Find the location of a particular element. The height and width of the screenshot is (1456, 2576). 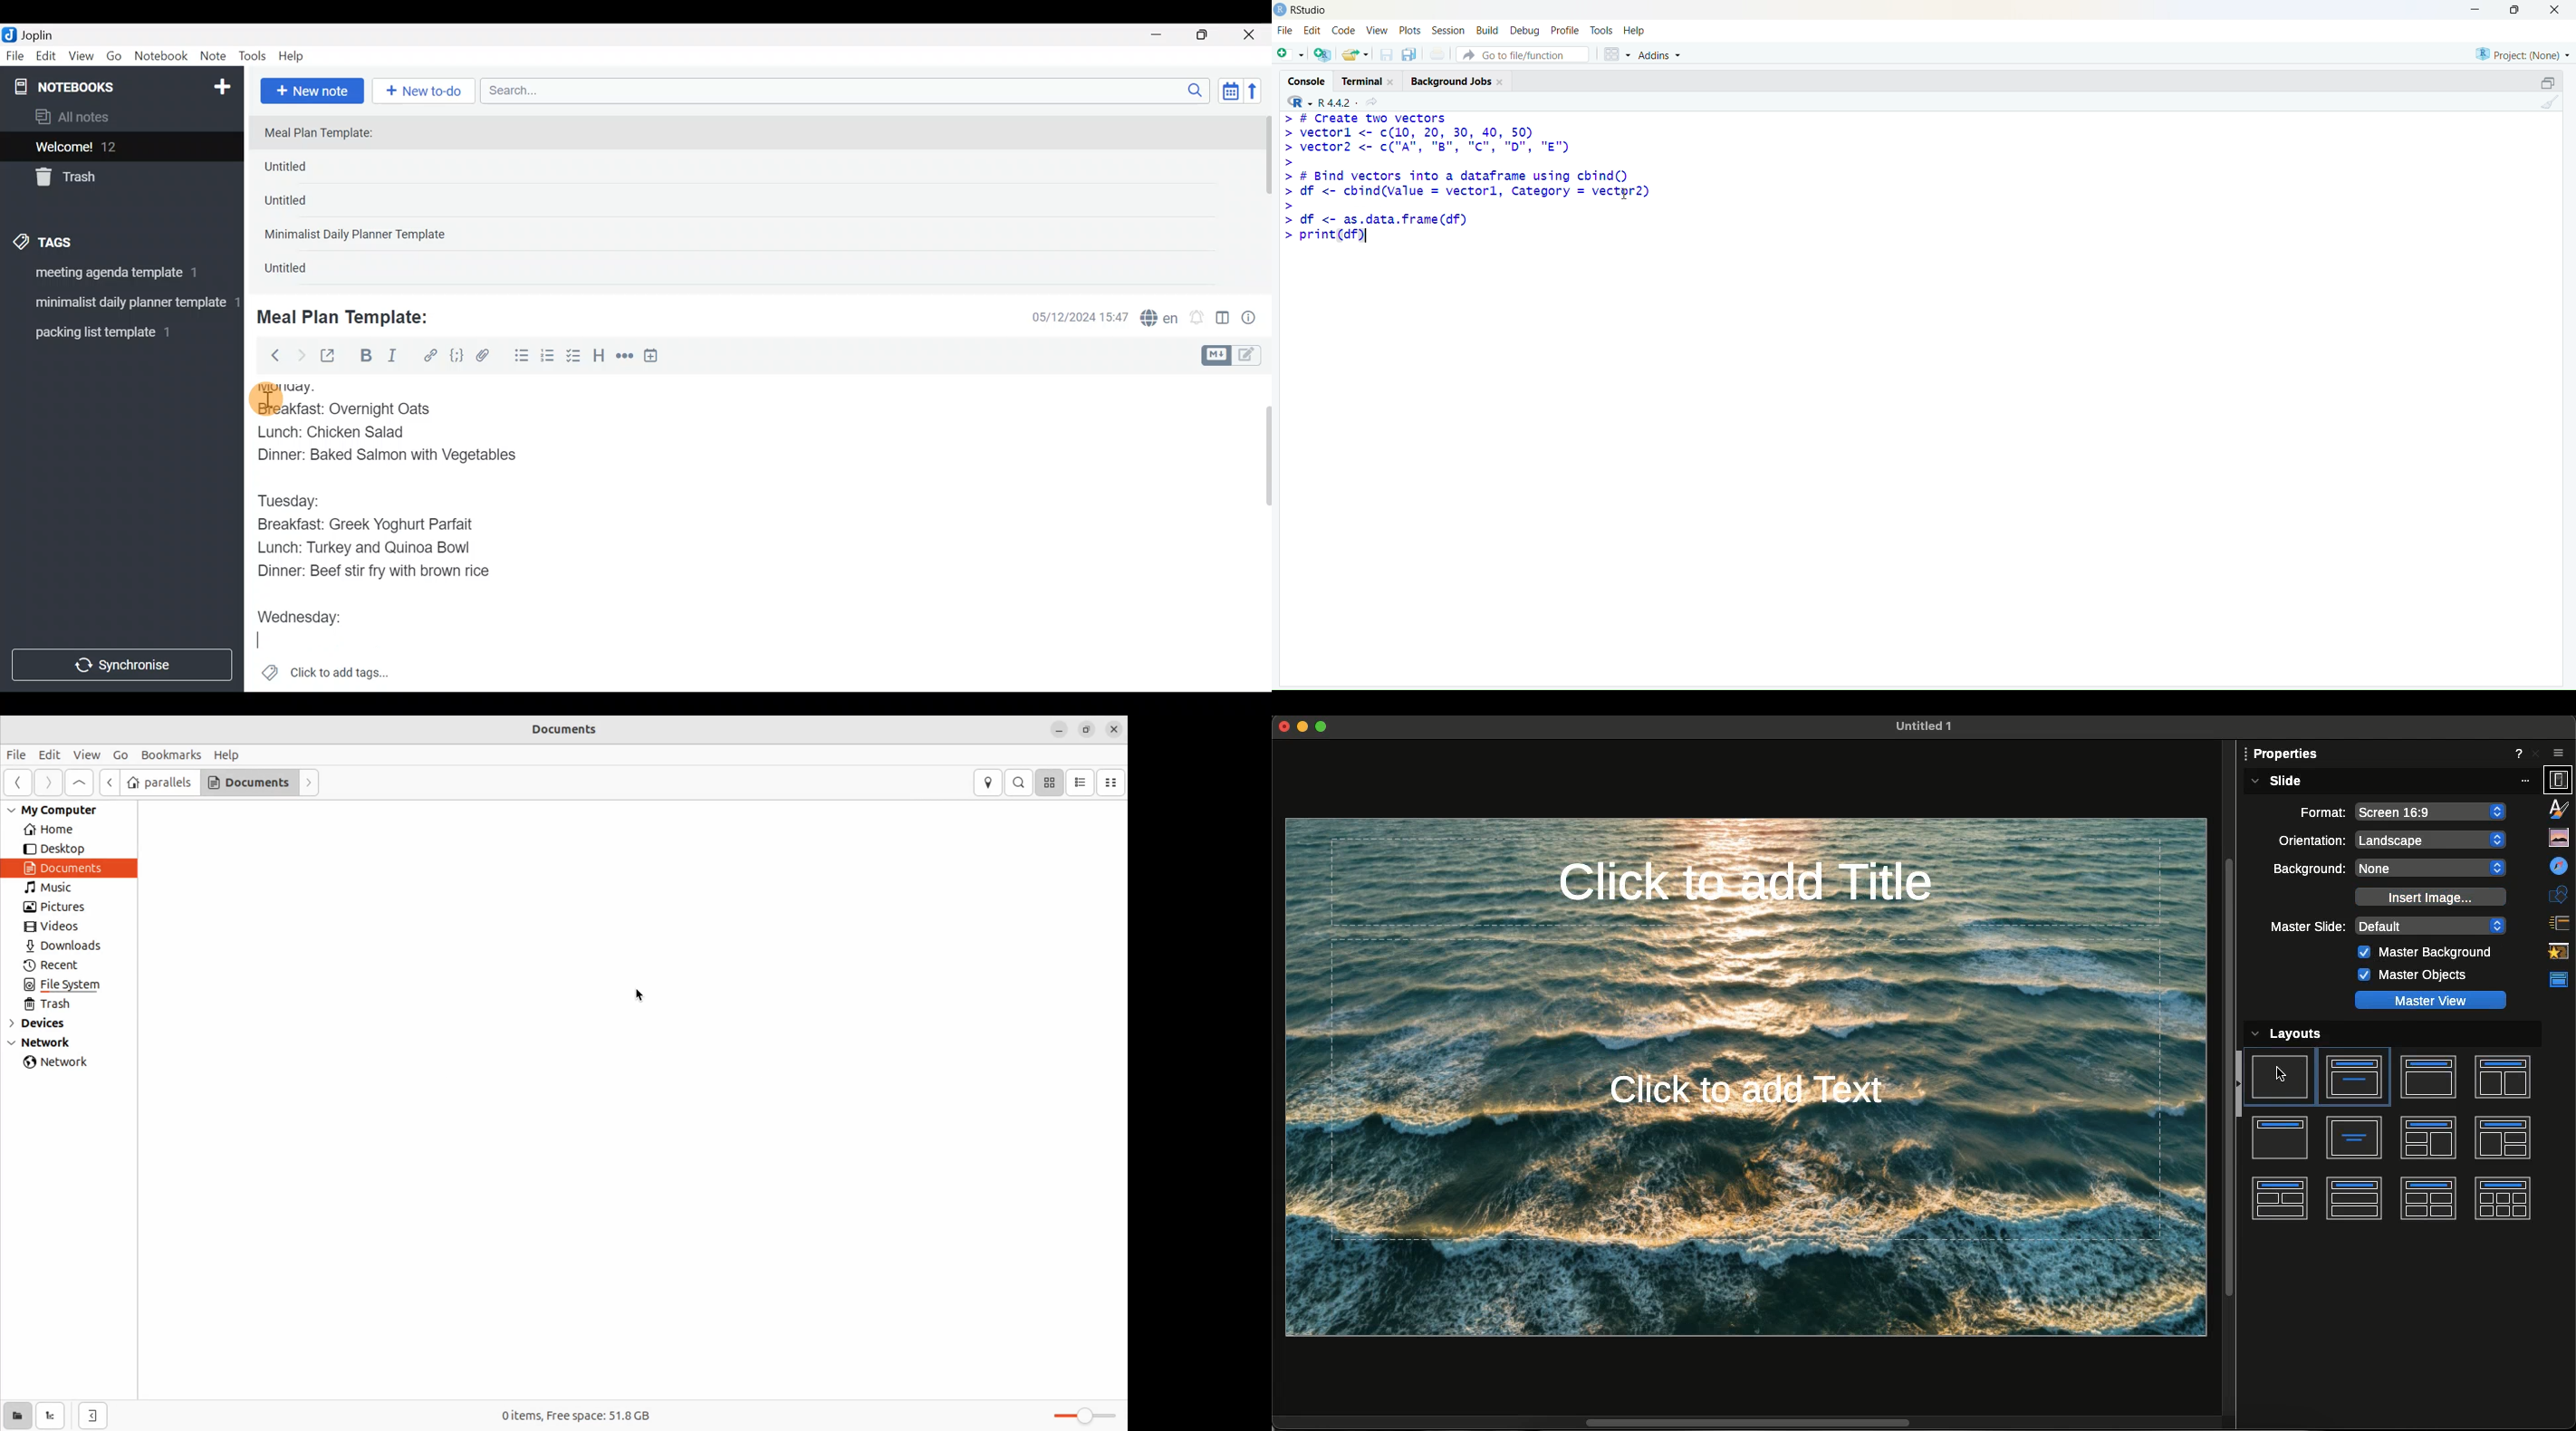

Title and three boxes is located at coordinates (2428, 1138).